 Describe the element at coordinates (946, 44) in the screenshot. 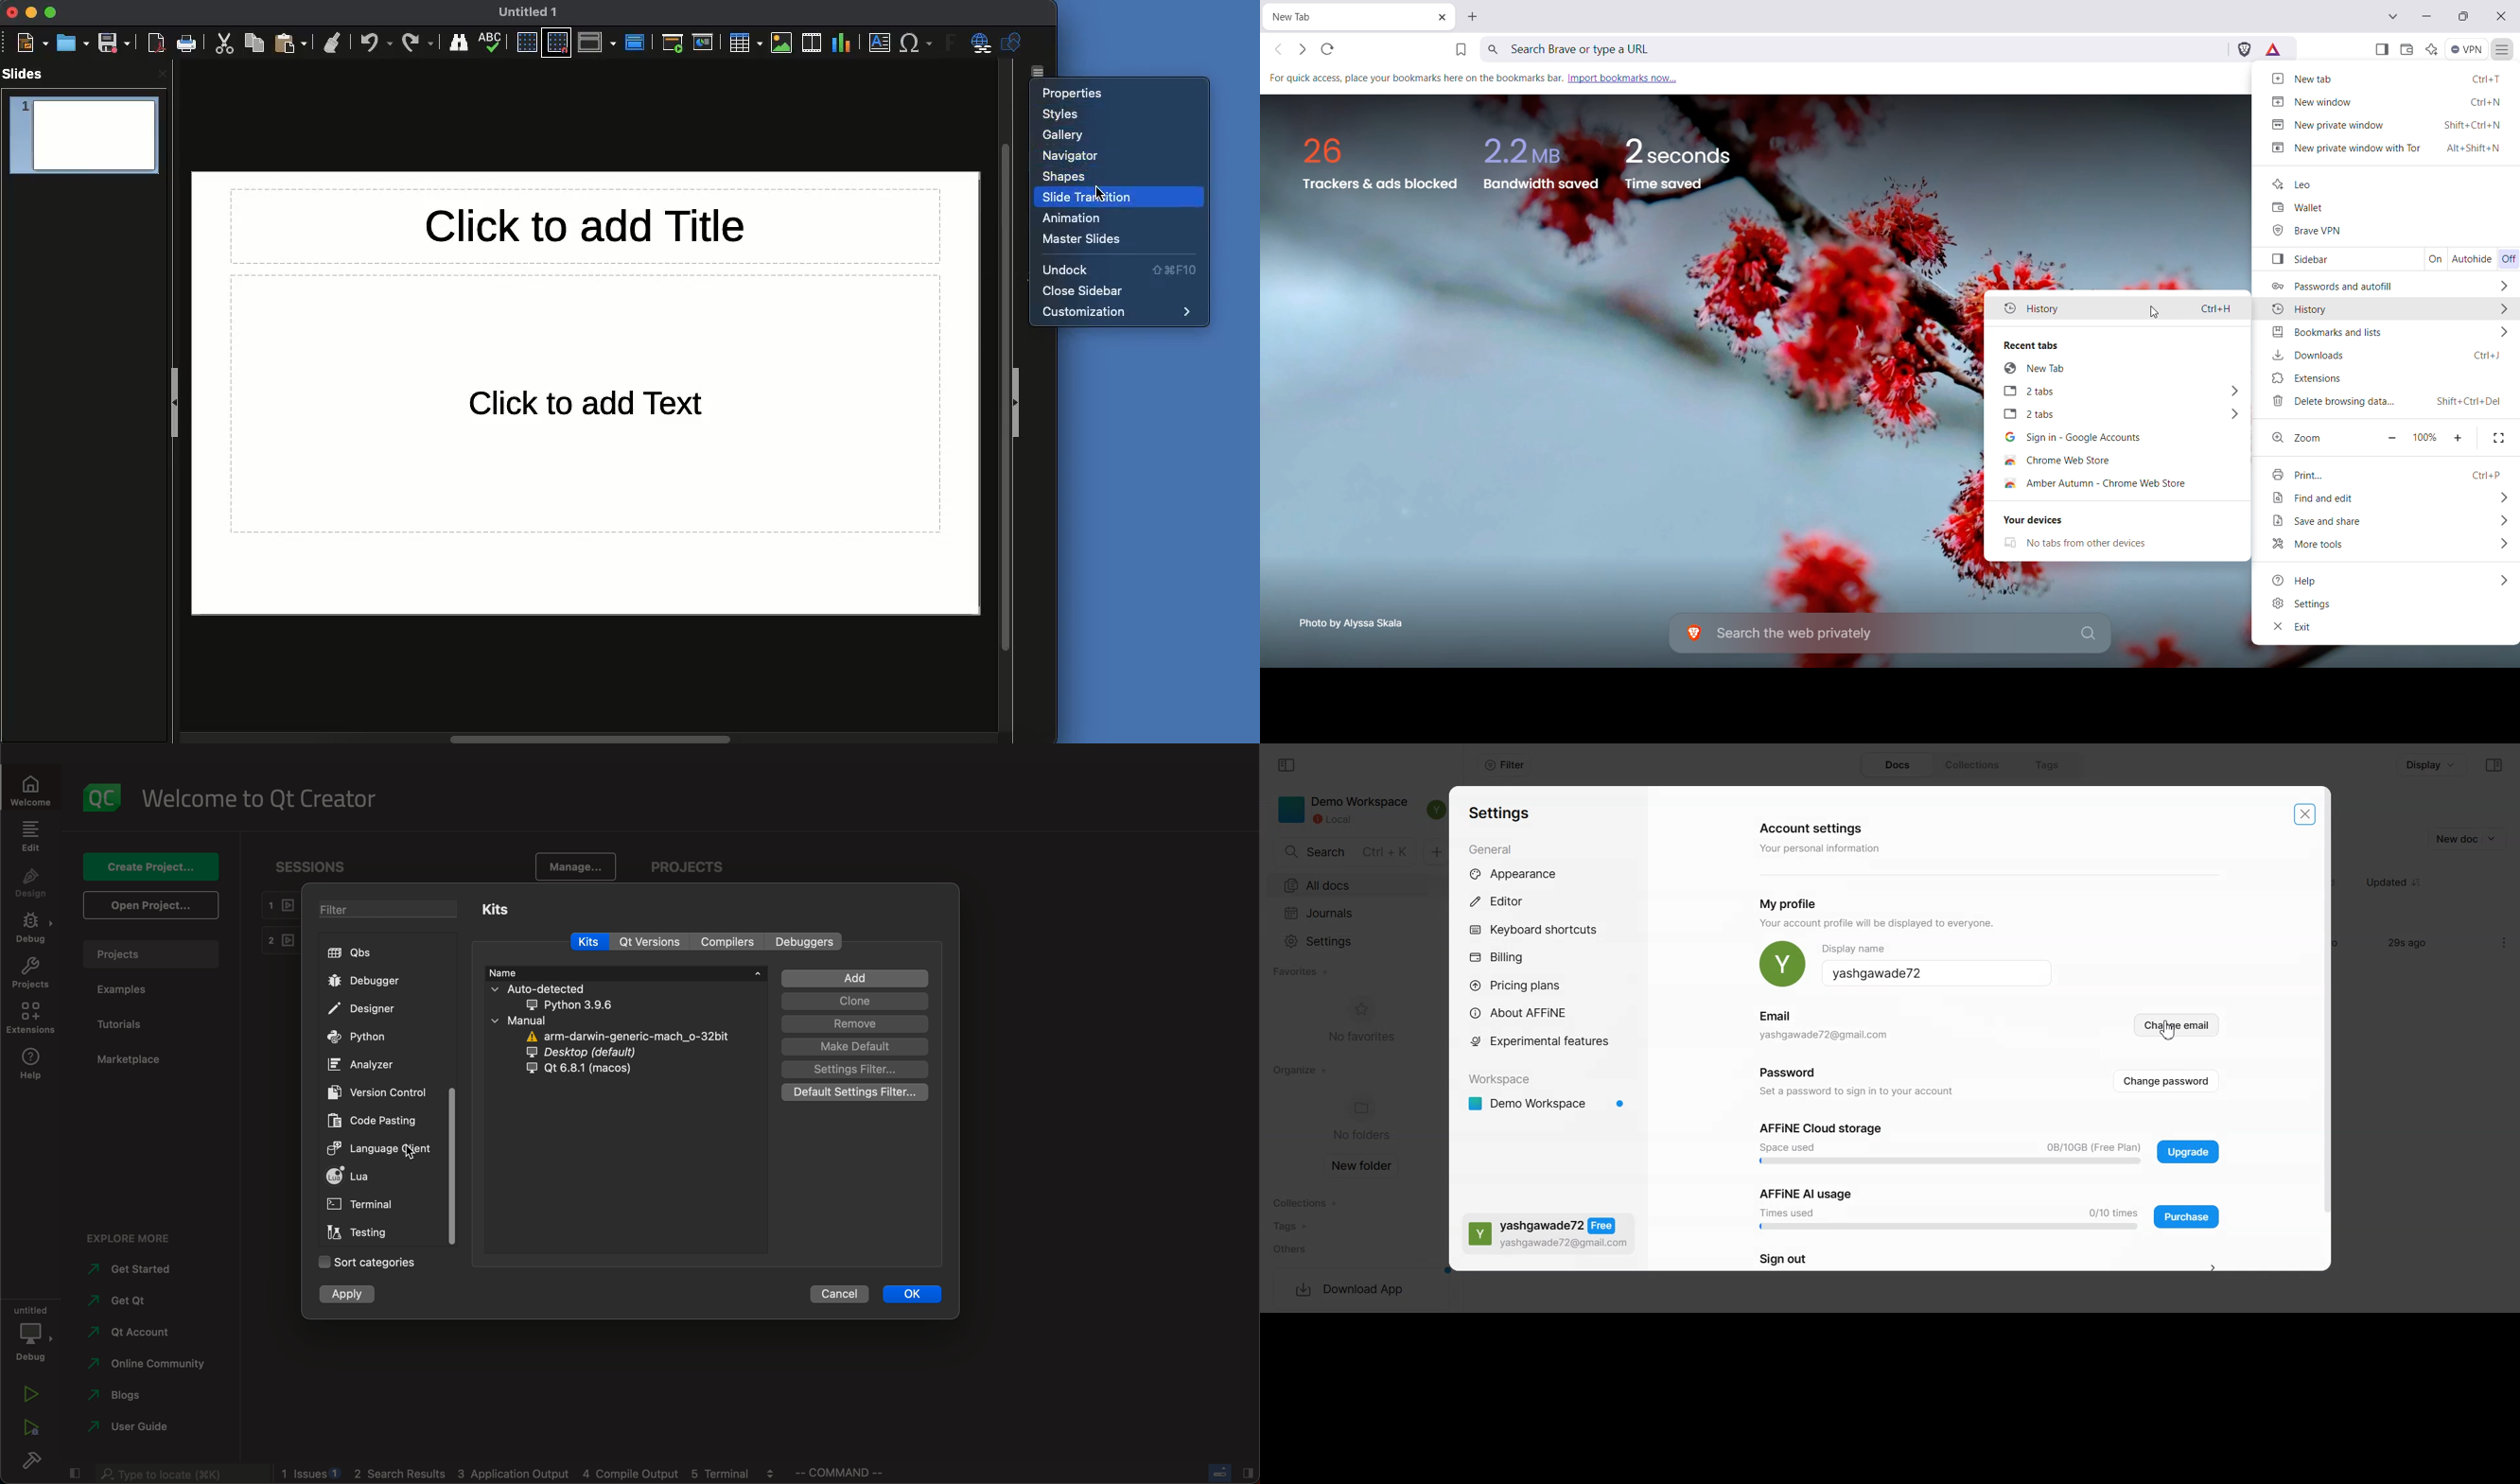

I see `Fontwork text` at that location.